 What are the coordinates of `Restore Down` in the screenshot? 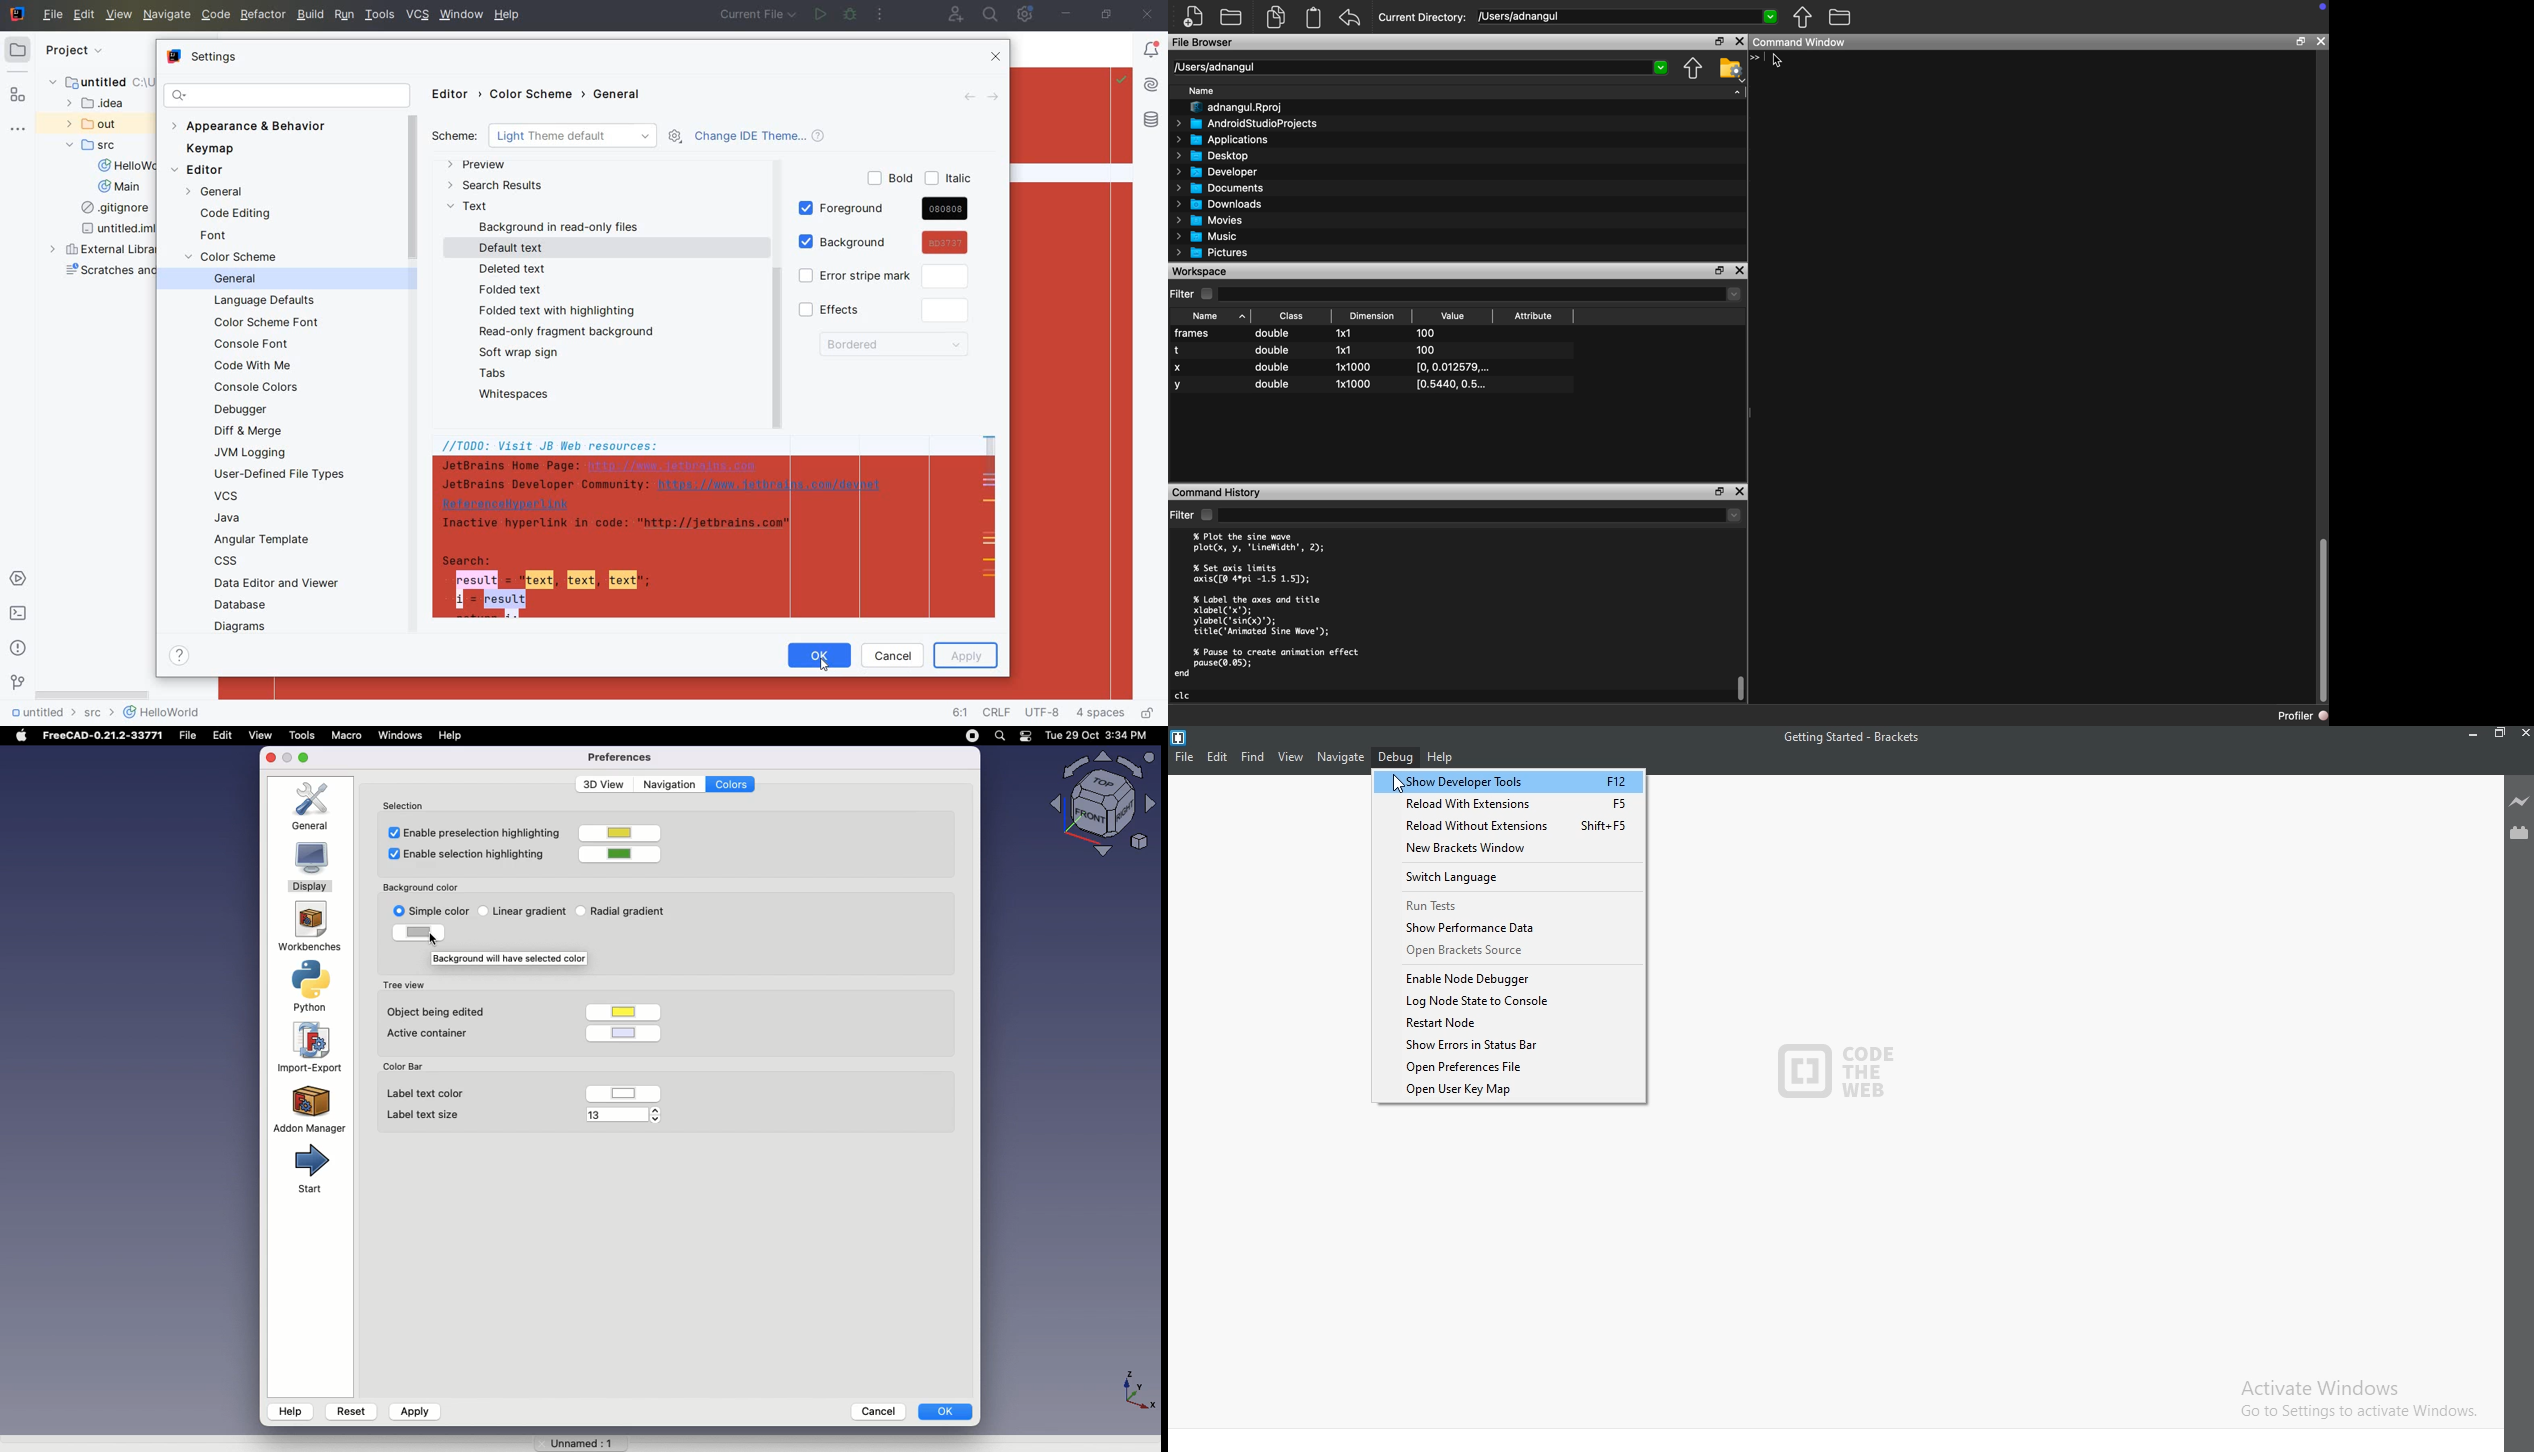 It's located at (1720, 42).